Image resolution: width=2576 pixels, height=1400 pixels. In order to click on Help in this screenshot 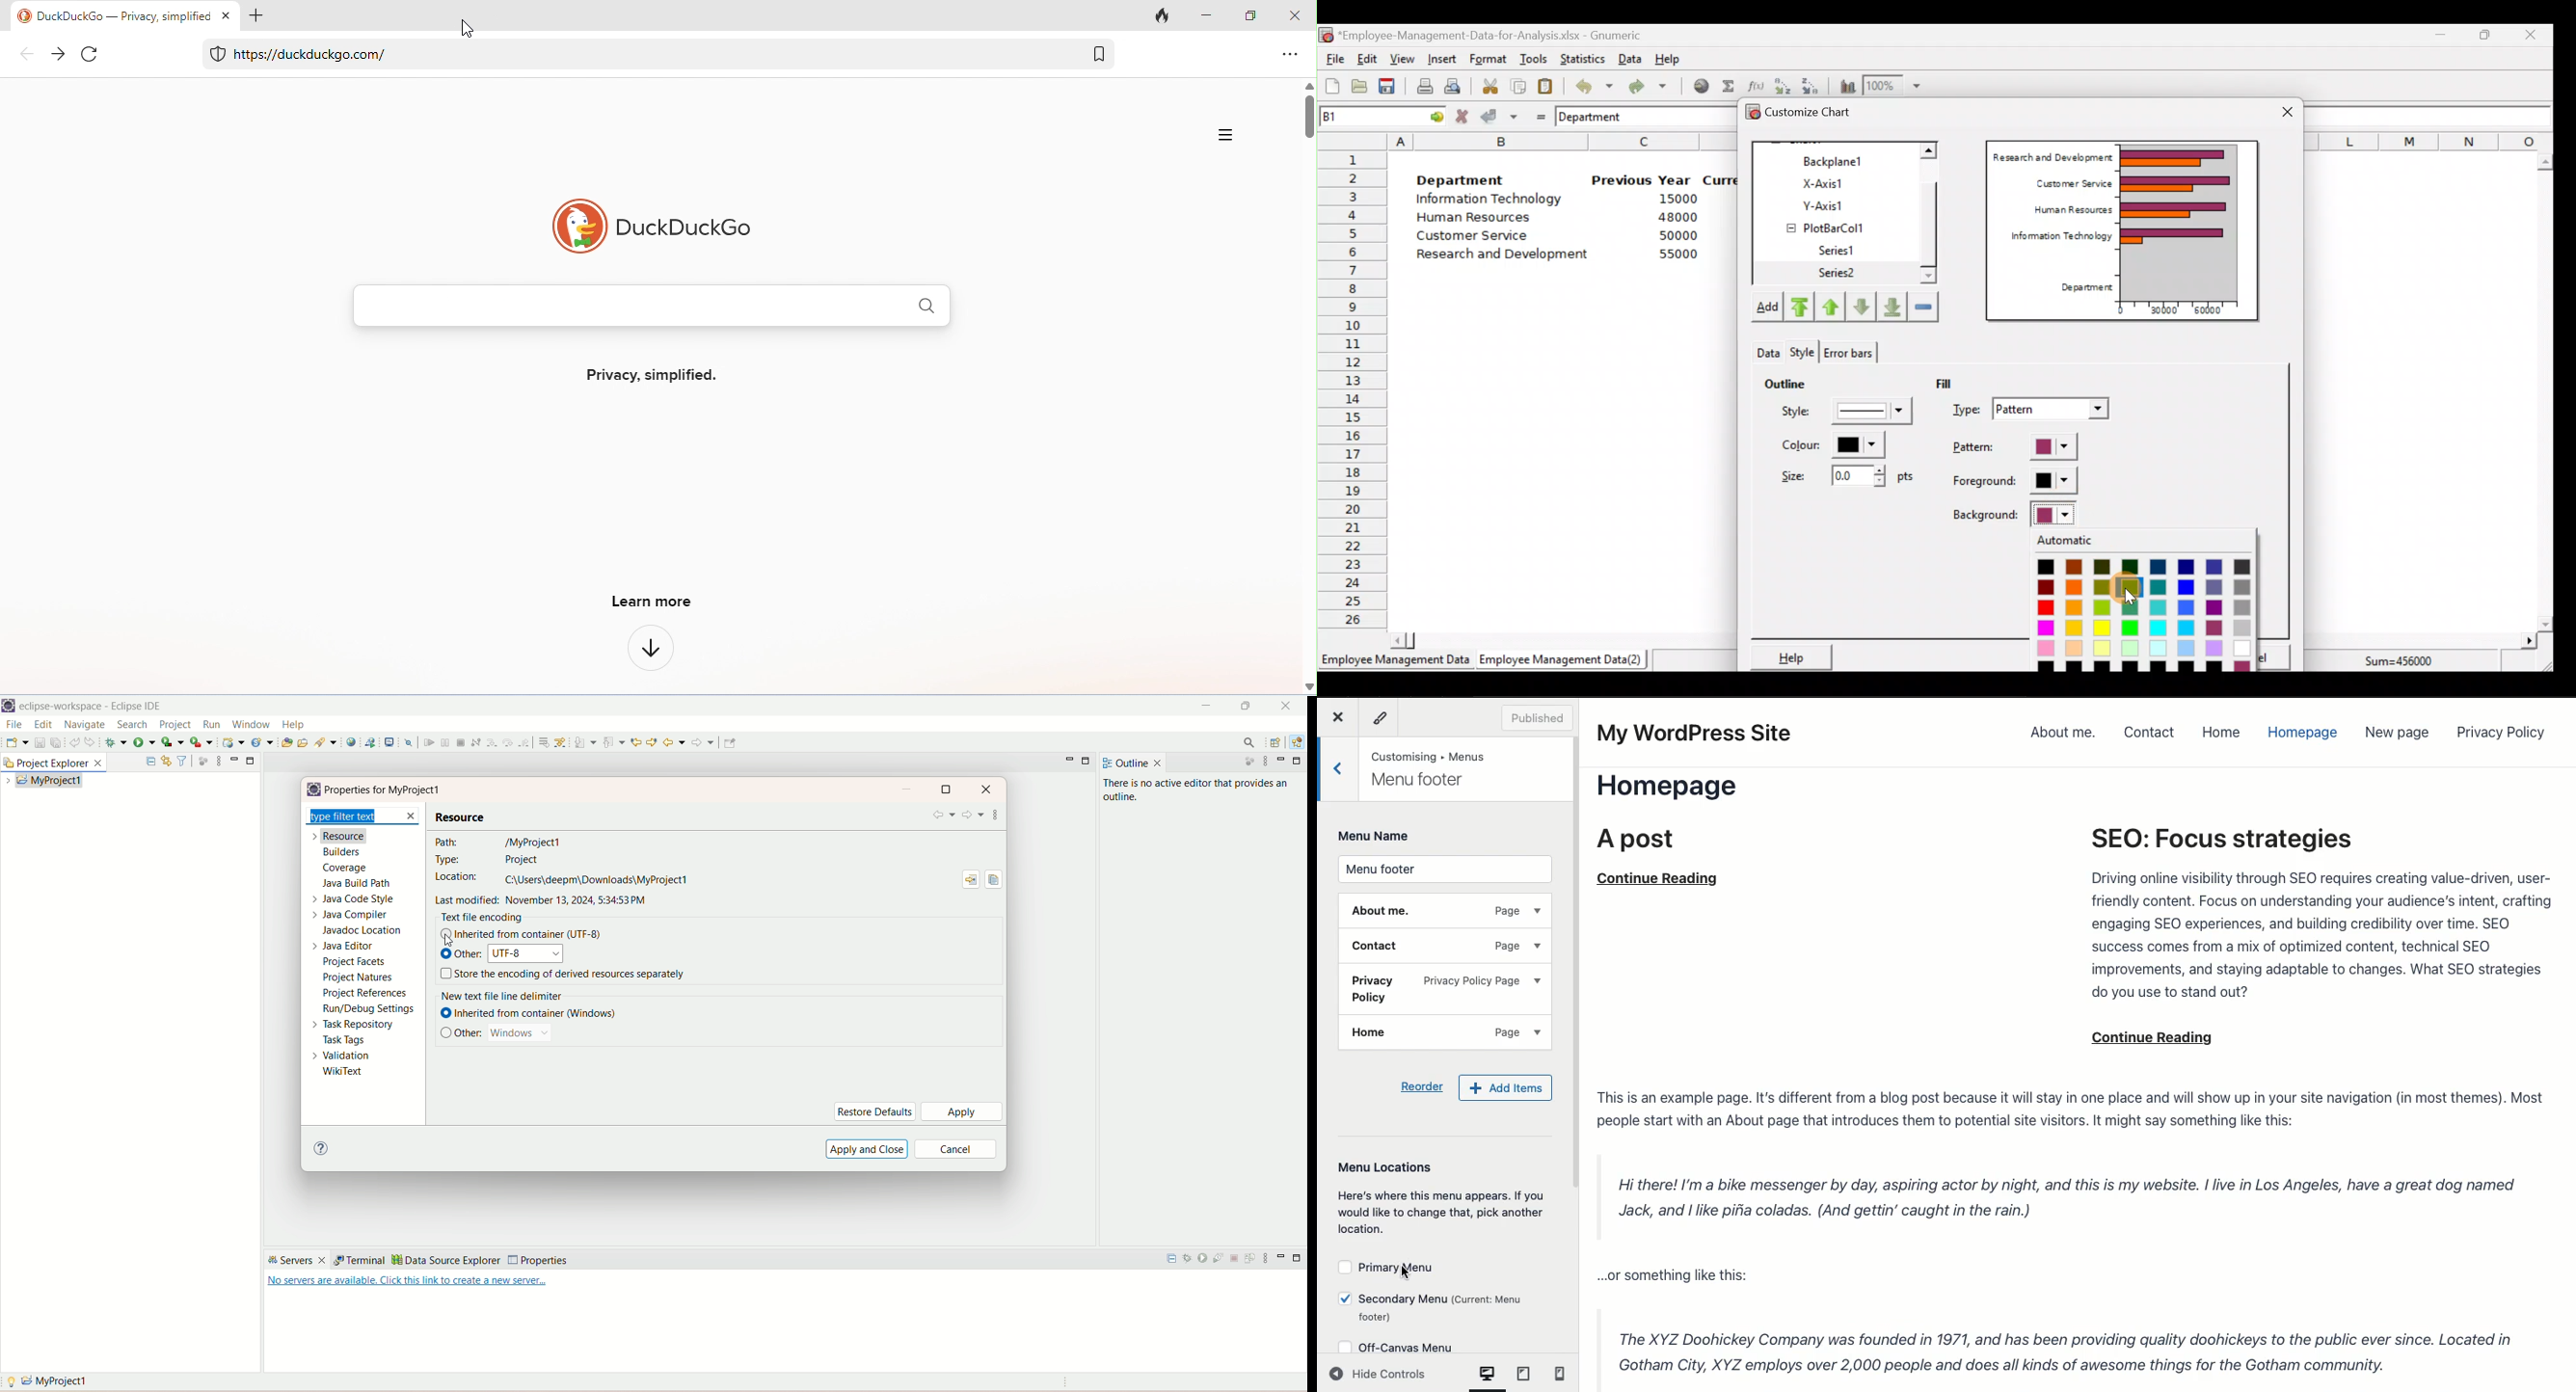, I will do `click(1675, 58)`.